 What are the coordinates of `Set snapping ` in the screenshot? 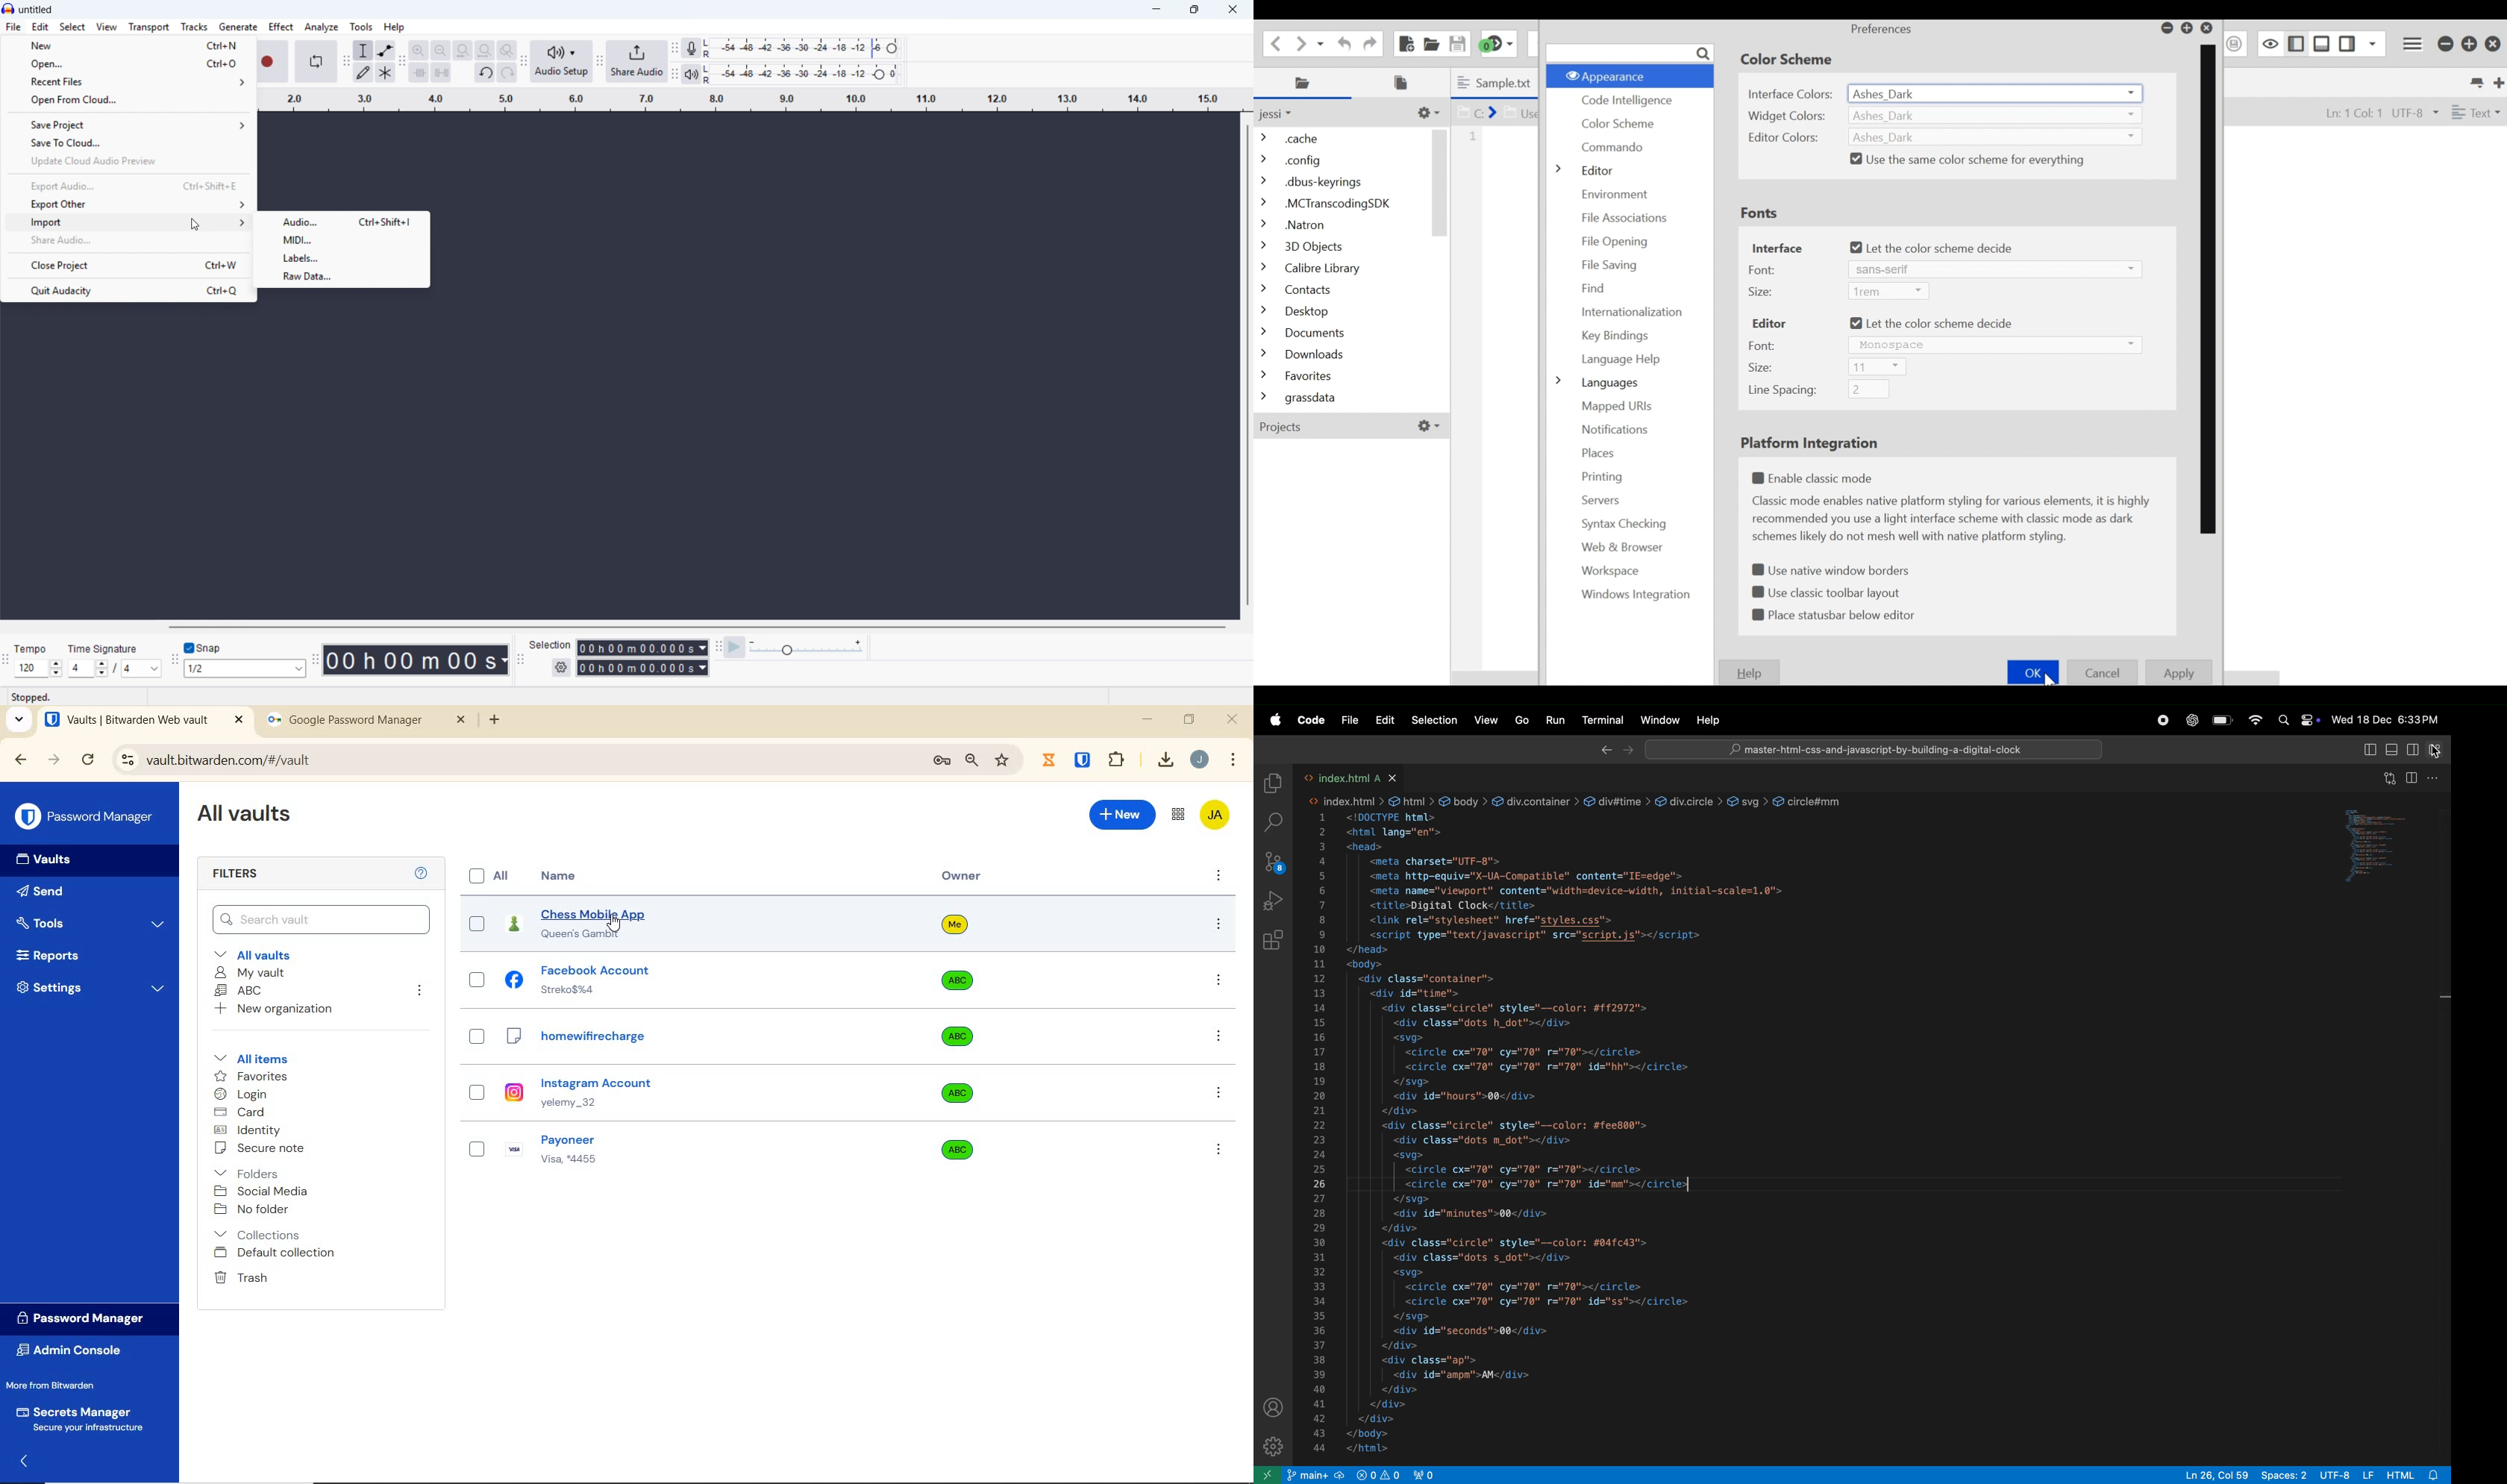 It's located at (245, 668).